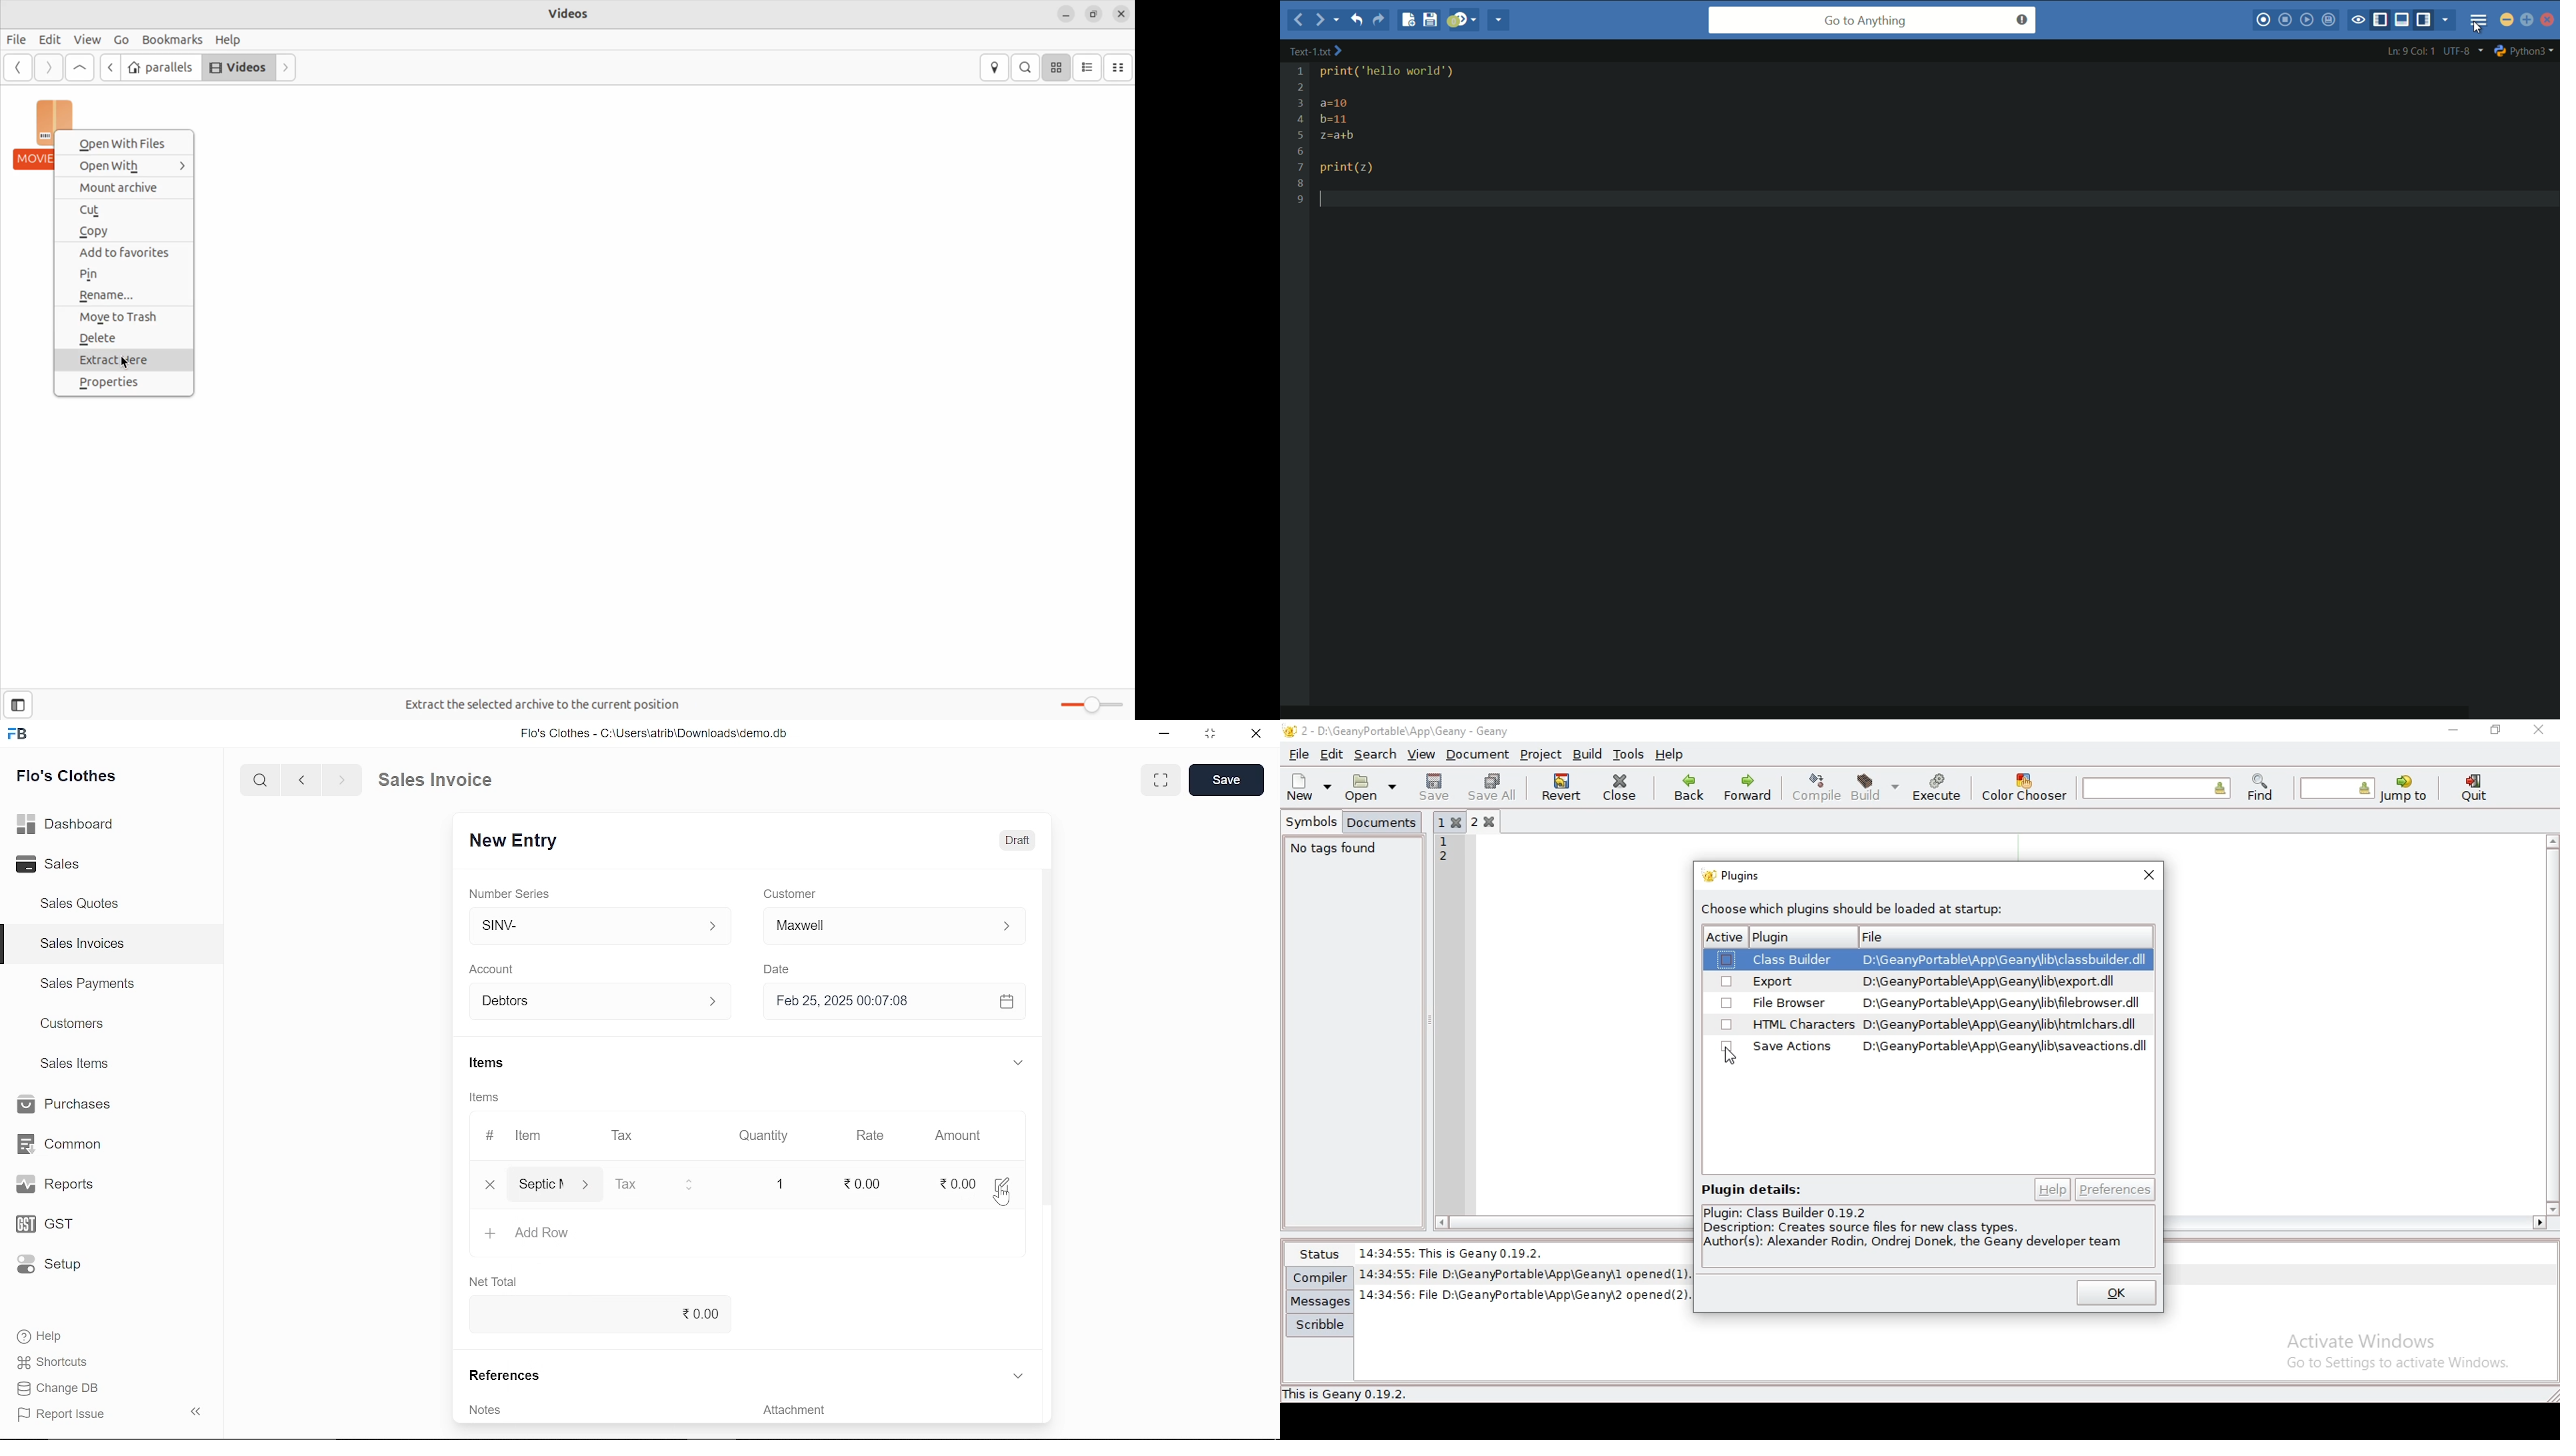 The image size is (2576, 1456). I want to click on print( ‘hello world")
a=10

b=11

z=a+b

print(z), so click(1410, 122).